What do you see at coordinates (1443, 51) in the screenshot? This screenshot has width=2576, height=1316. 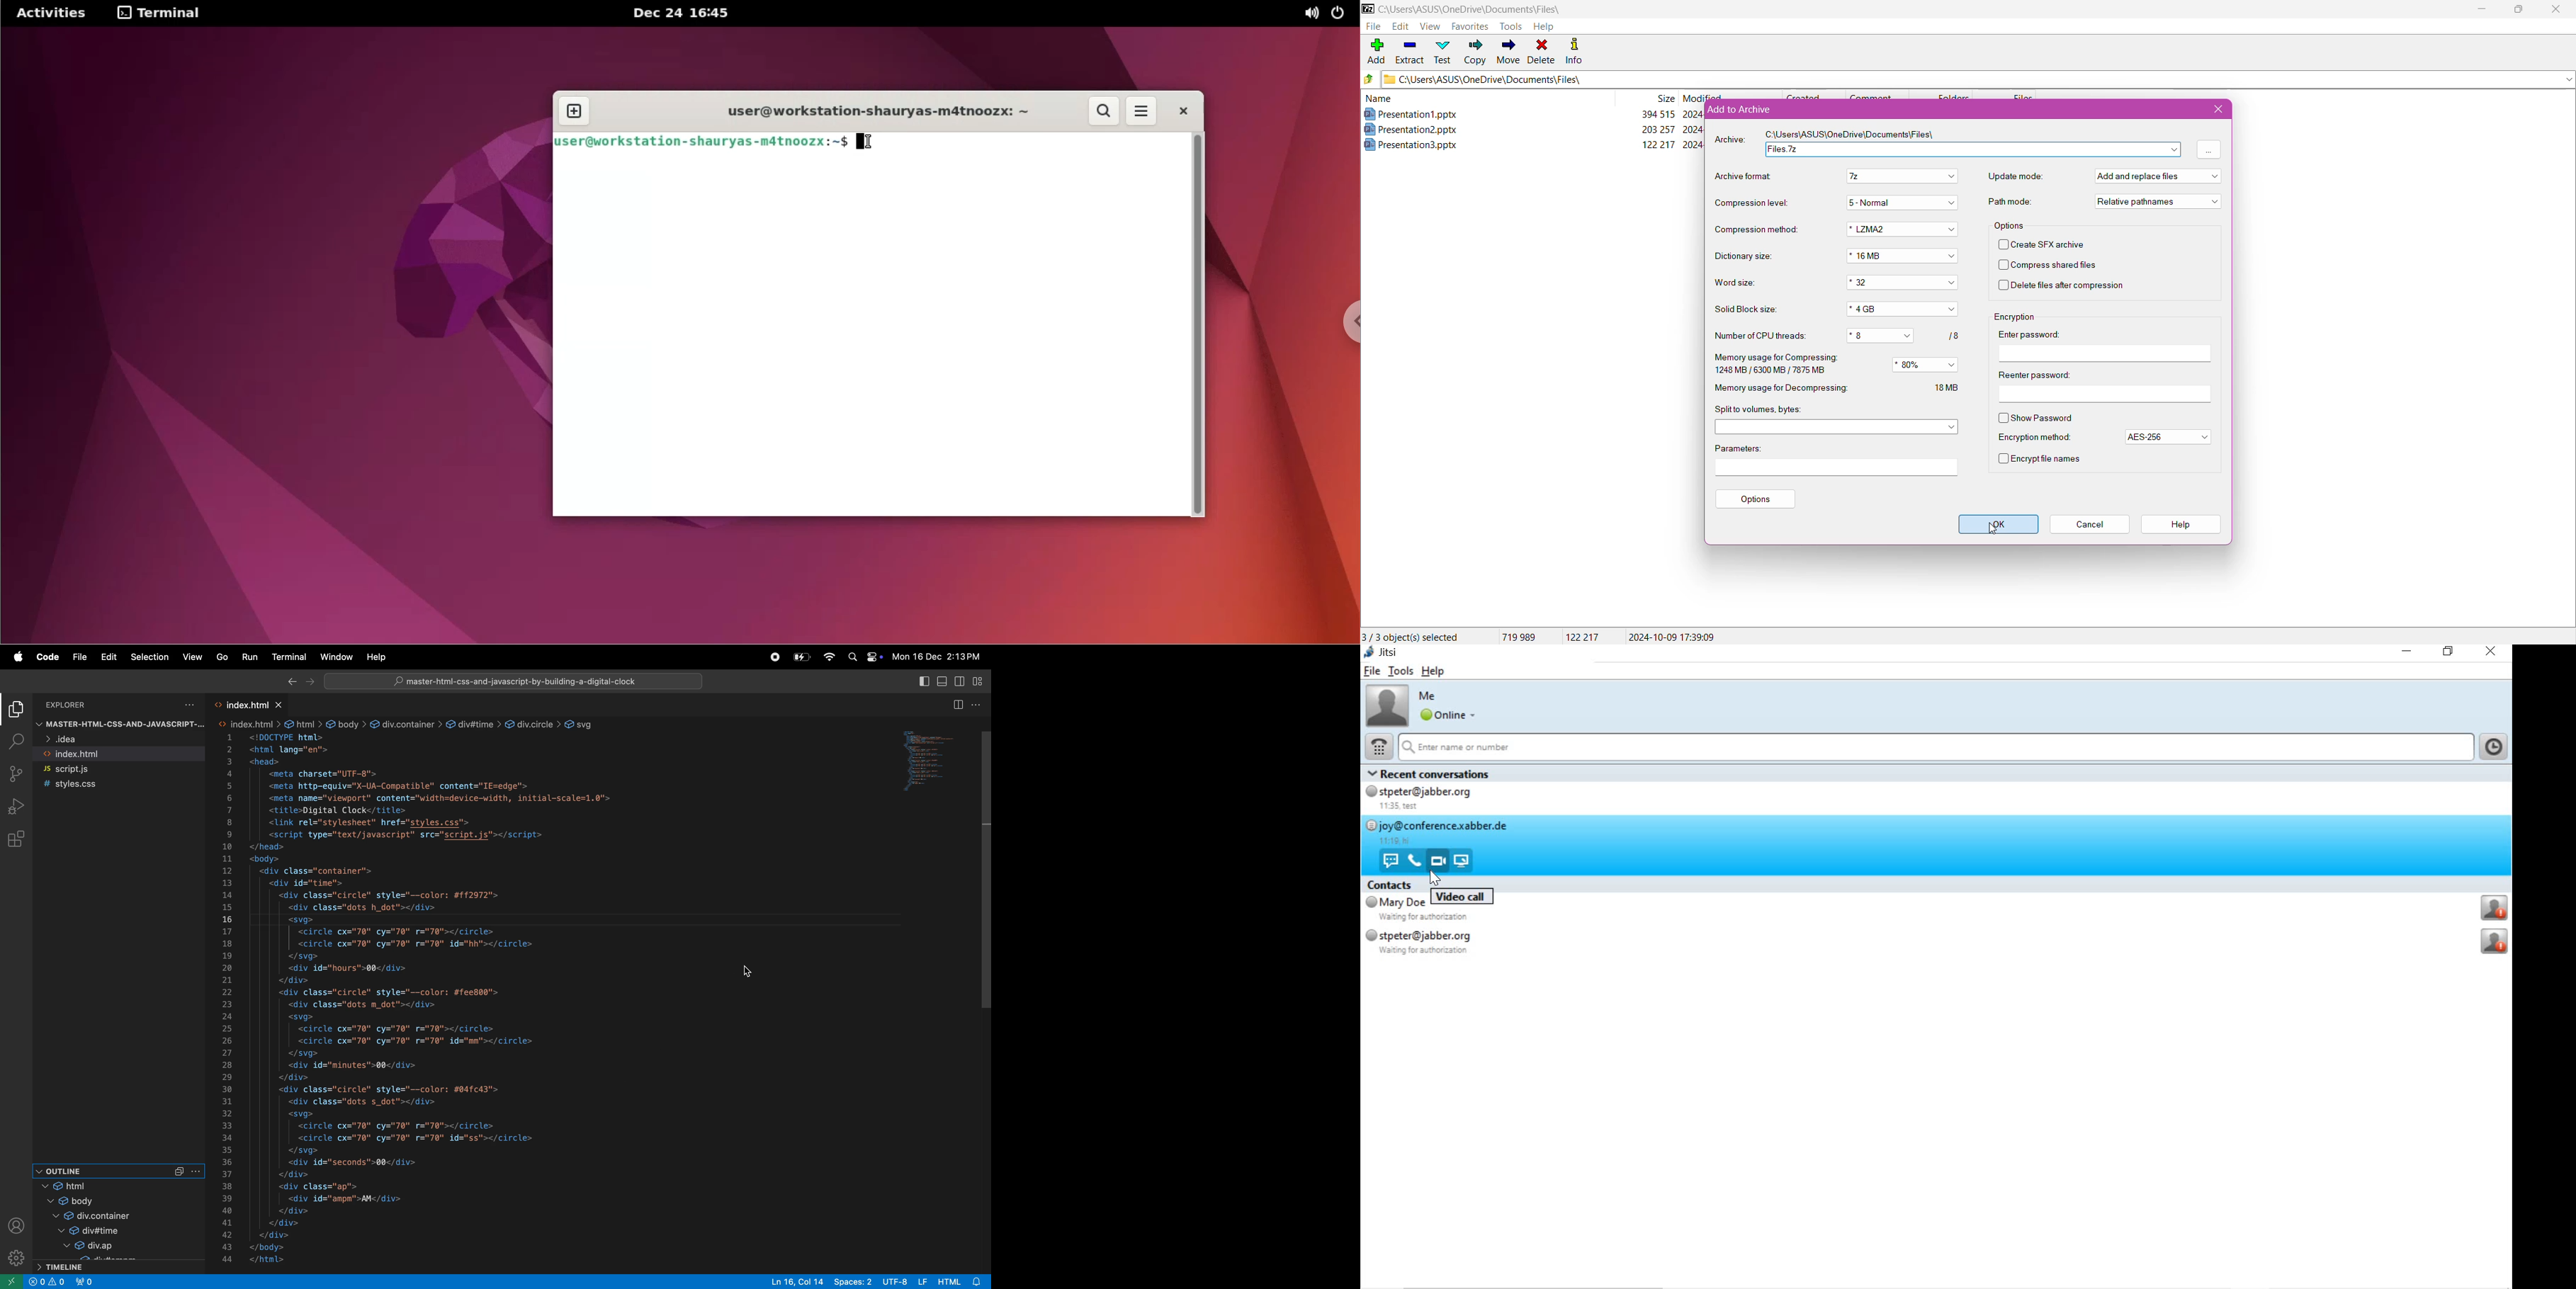 I see `Test` at bounding box center [1443, 51].